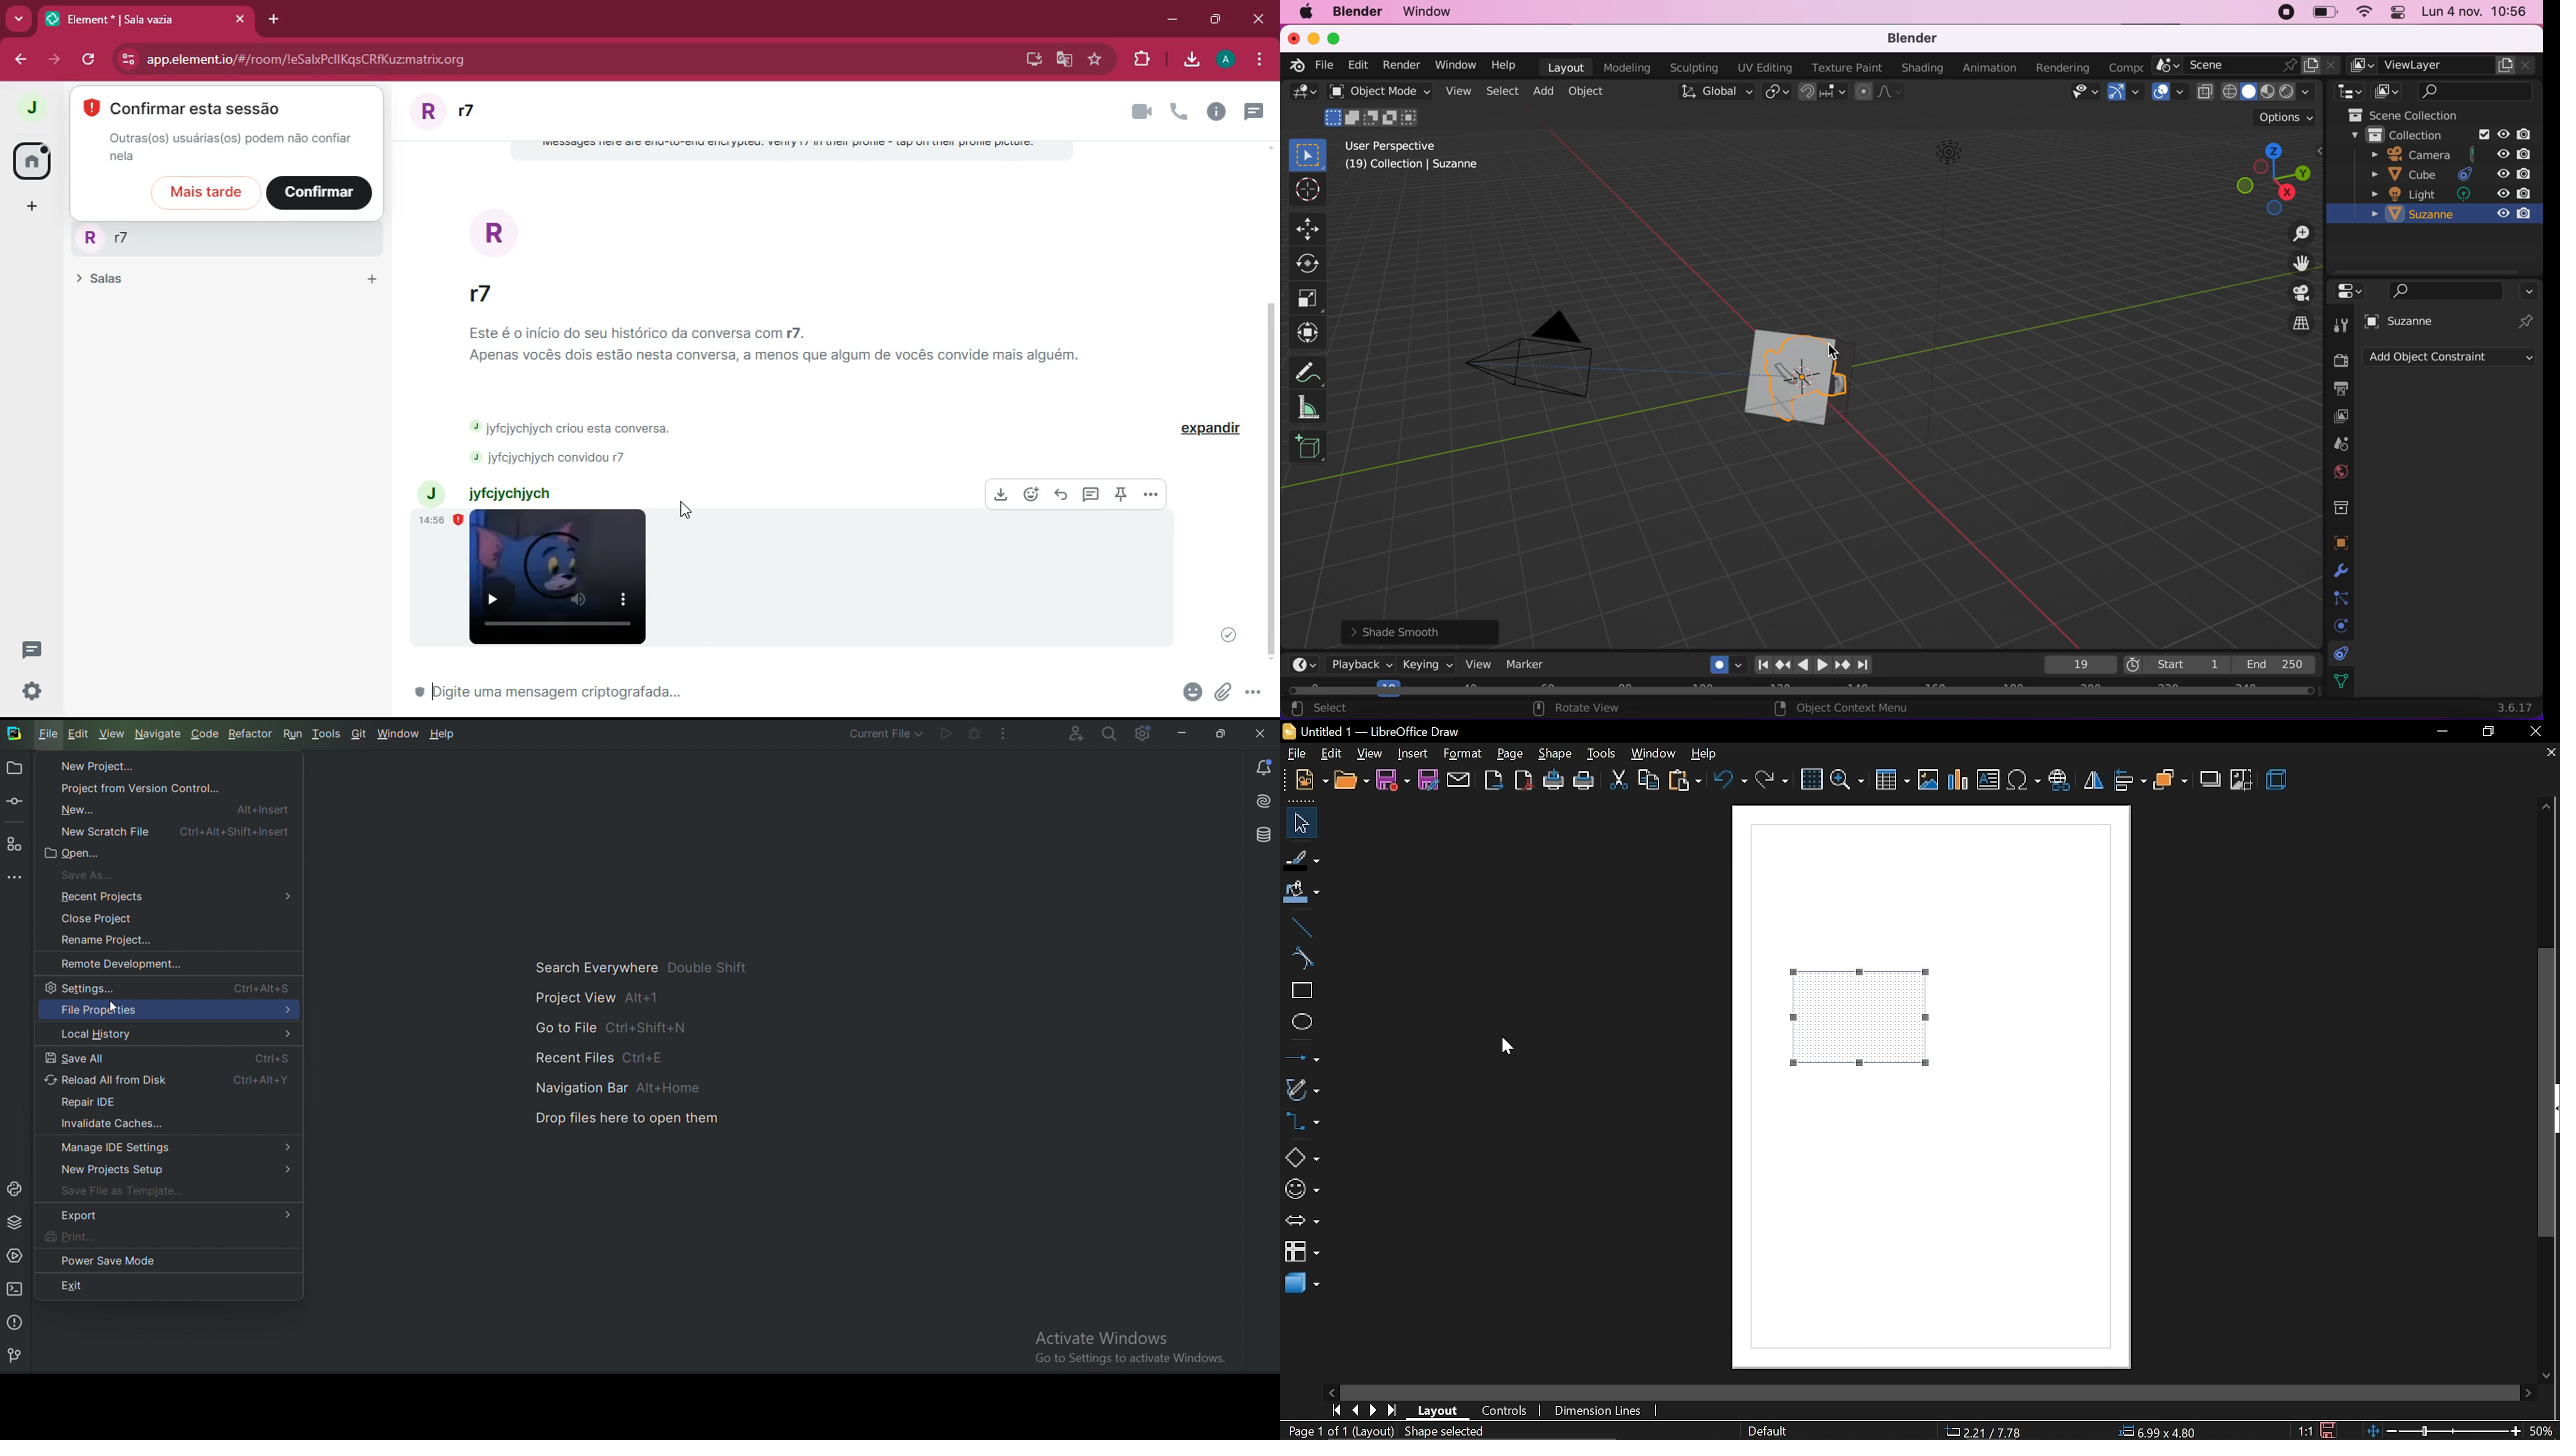 The height and width of the screenshot is (1456, 2576). What do you see at coordinates (2360, 65) in the screenshot?
I see `active workspace` at bounding box center [2360, 65].